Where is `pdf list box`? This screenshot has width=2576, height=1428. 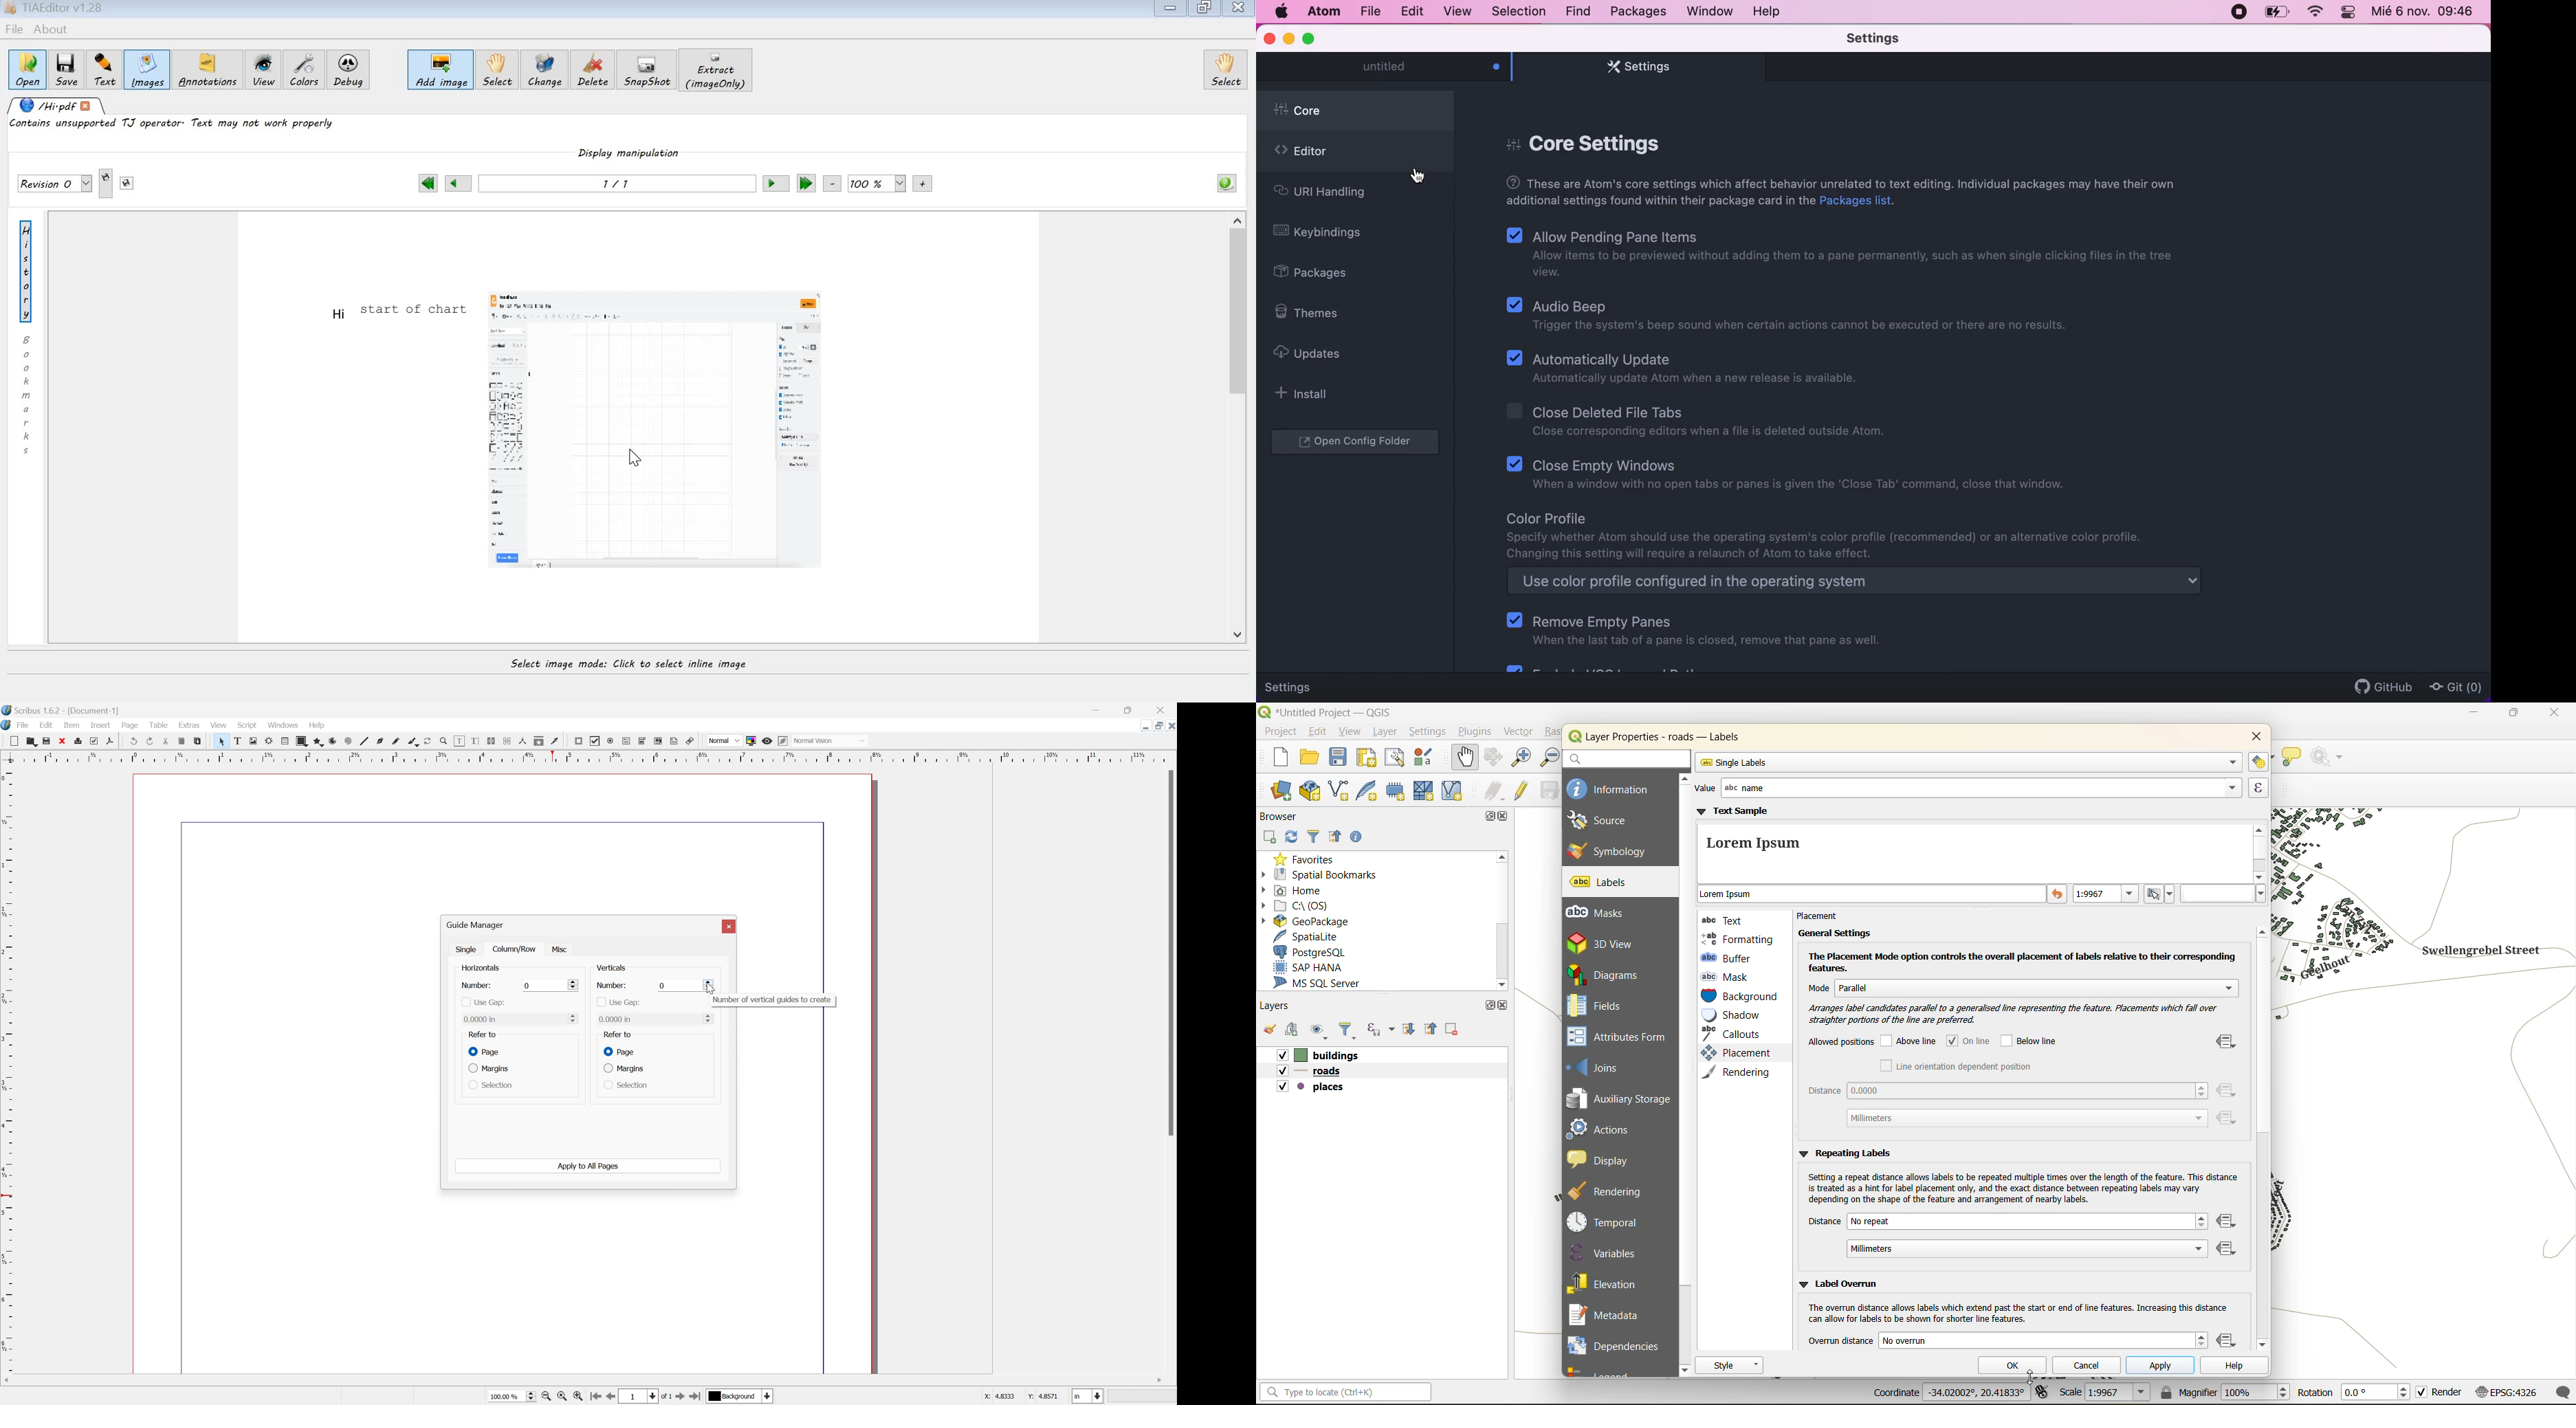 pdf list box is located at coordinates (658, 741).